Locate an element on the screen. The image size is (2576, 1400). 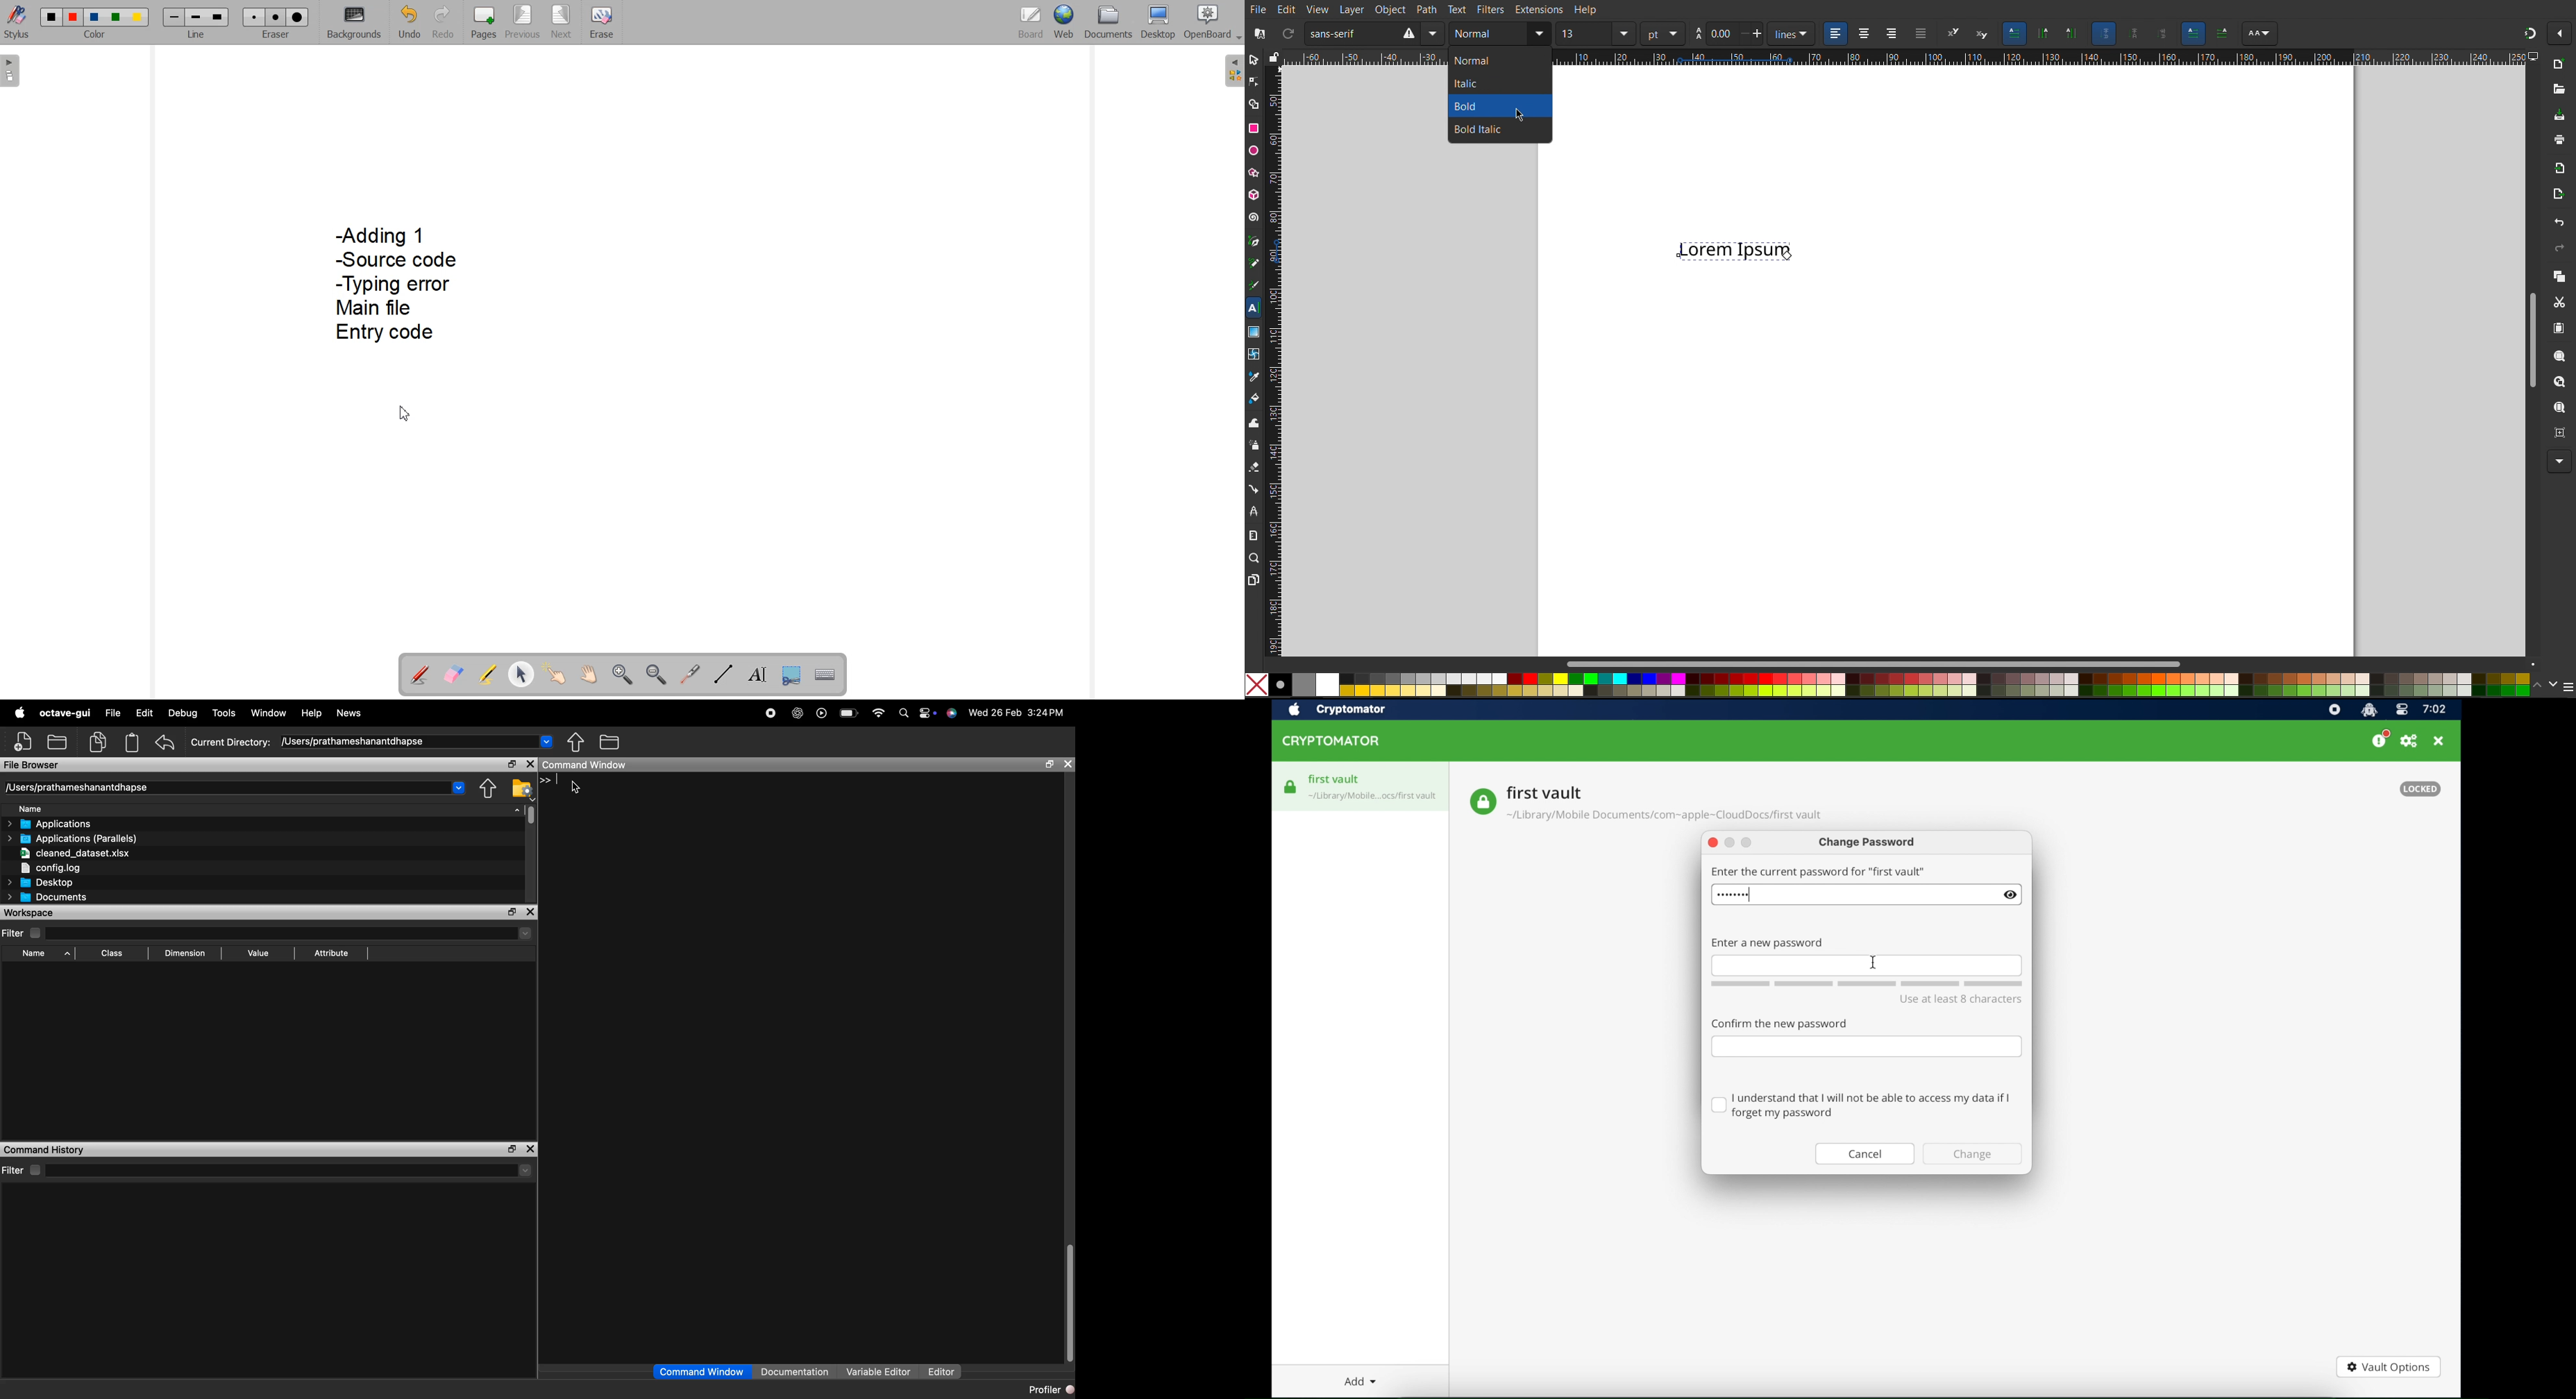
Lorem Ipsum is located at coordinates (1737, 247).